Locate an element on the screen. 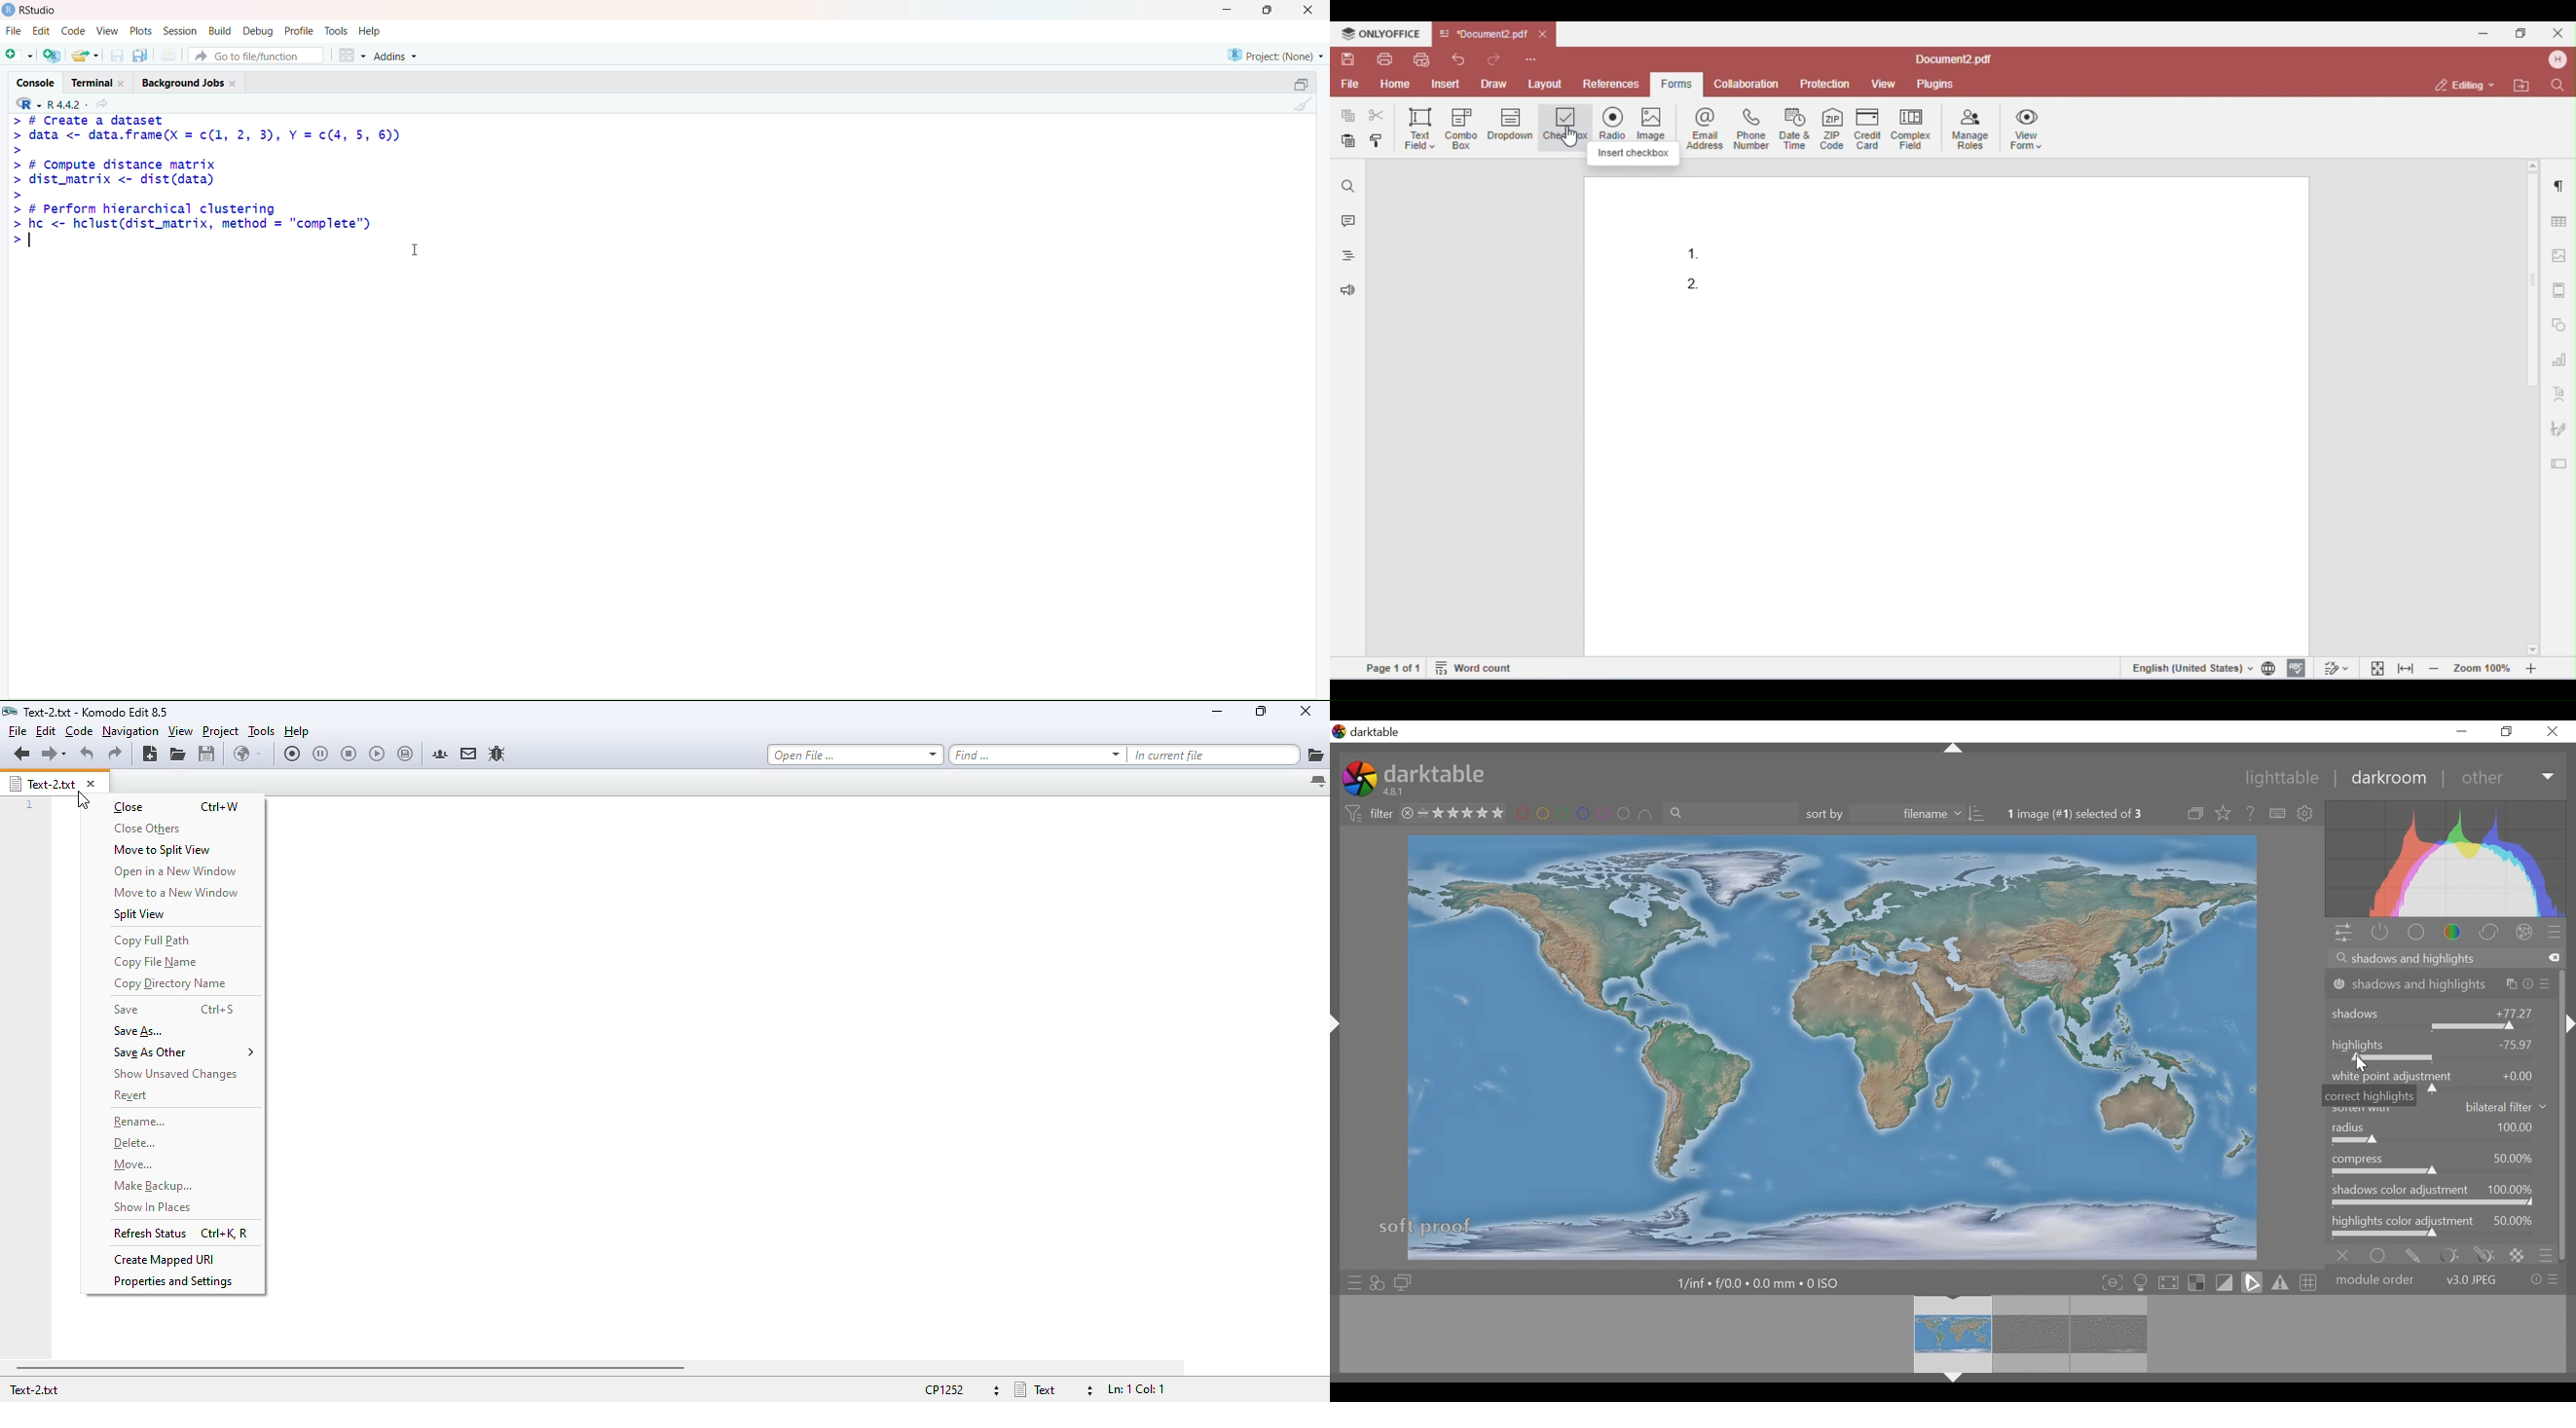 The height and width of the screenshot is (1428, 2576).  is located at coordinates (1950, 1380).